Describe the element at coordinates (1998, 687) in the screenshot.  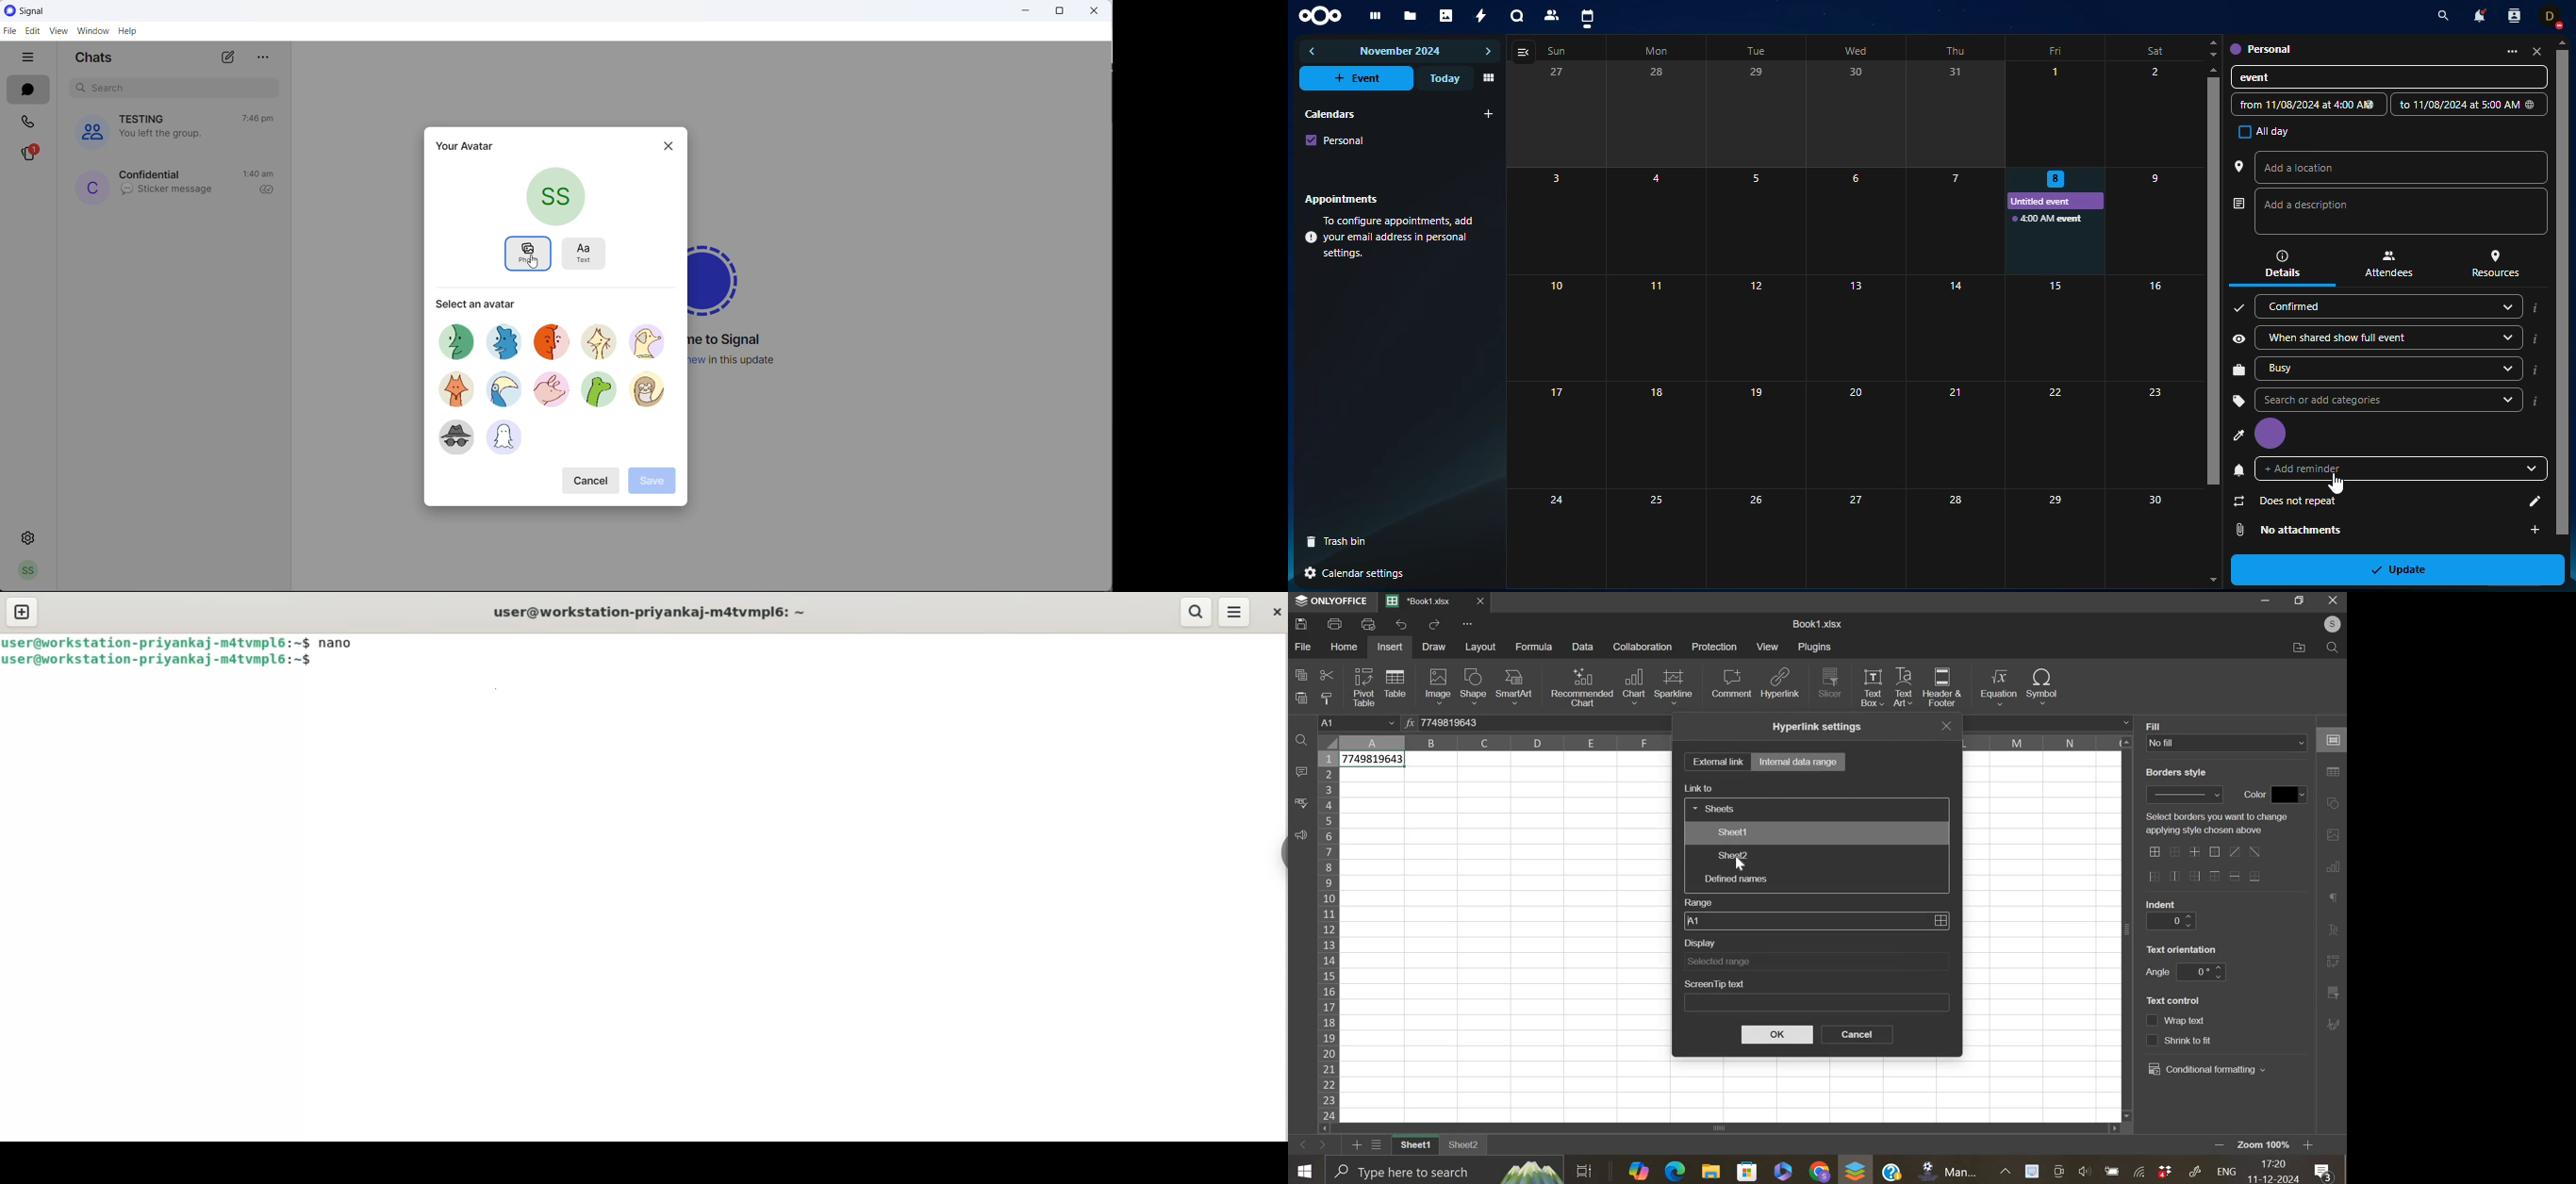
I see `equation` at that location.